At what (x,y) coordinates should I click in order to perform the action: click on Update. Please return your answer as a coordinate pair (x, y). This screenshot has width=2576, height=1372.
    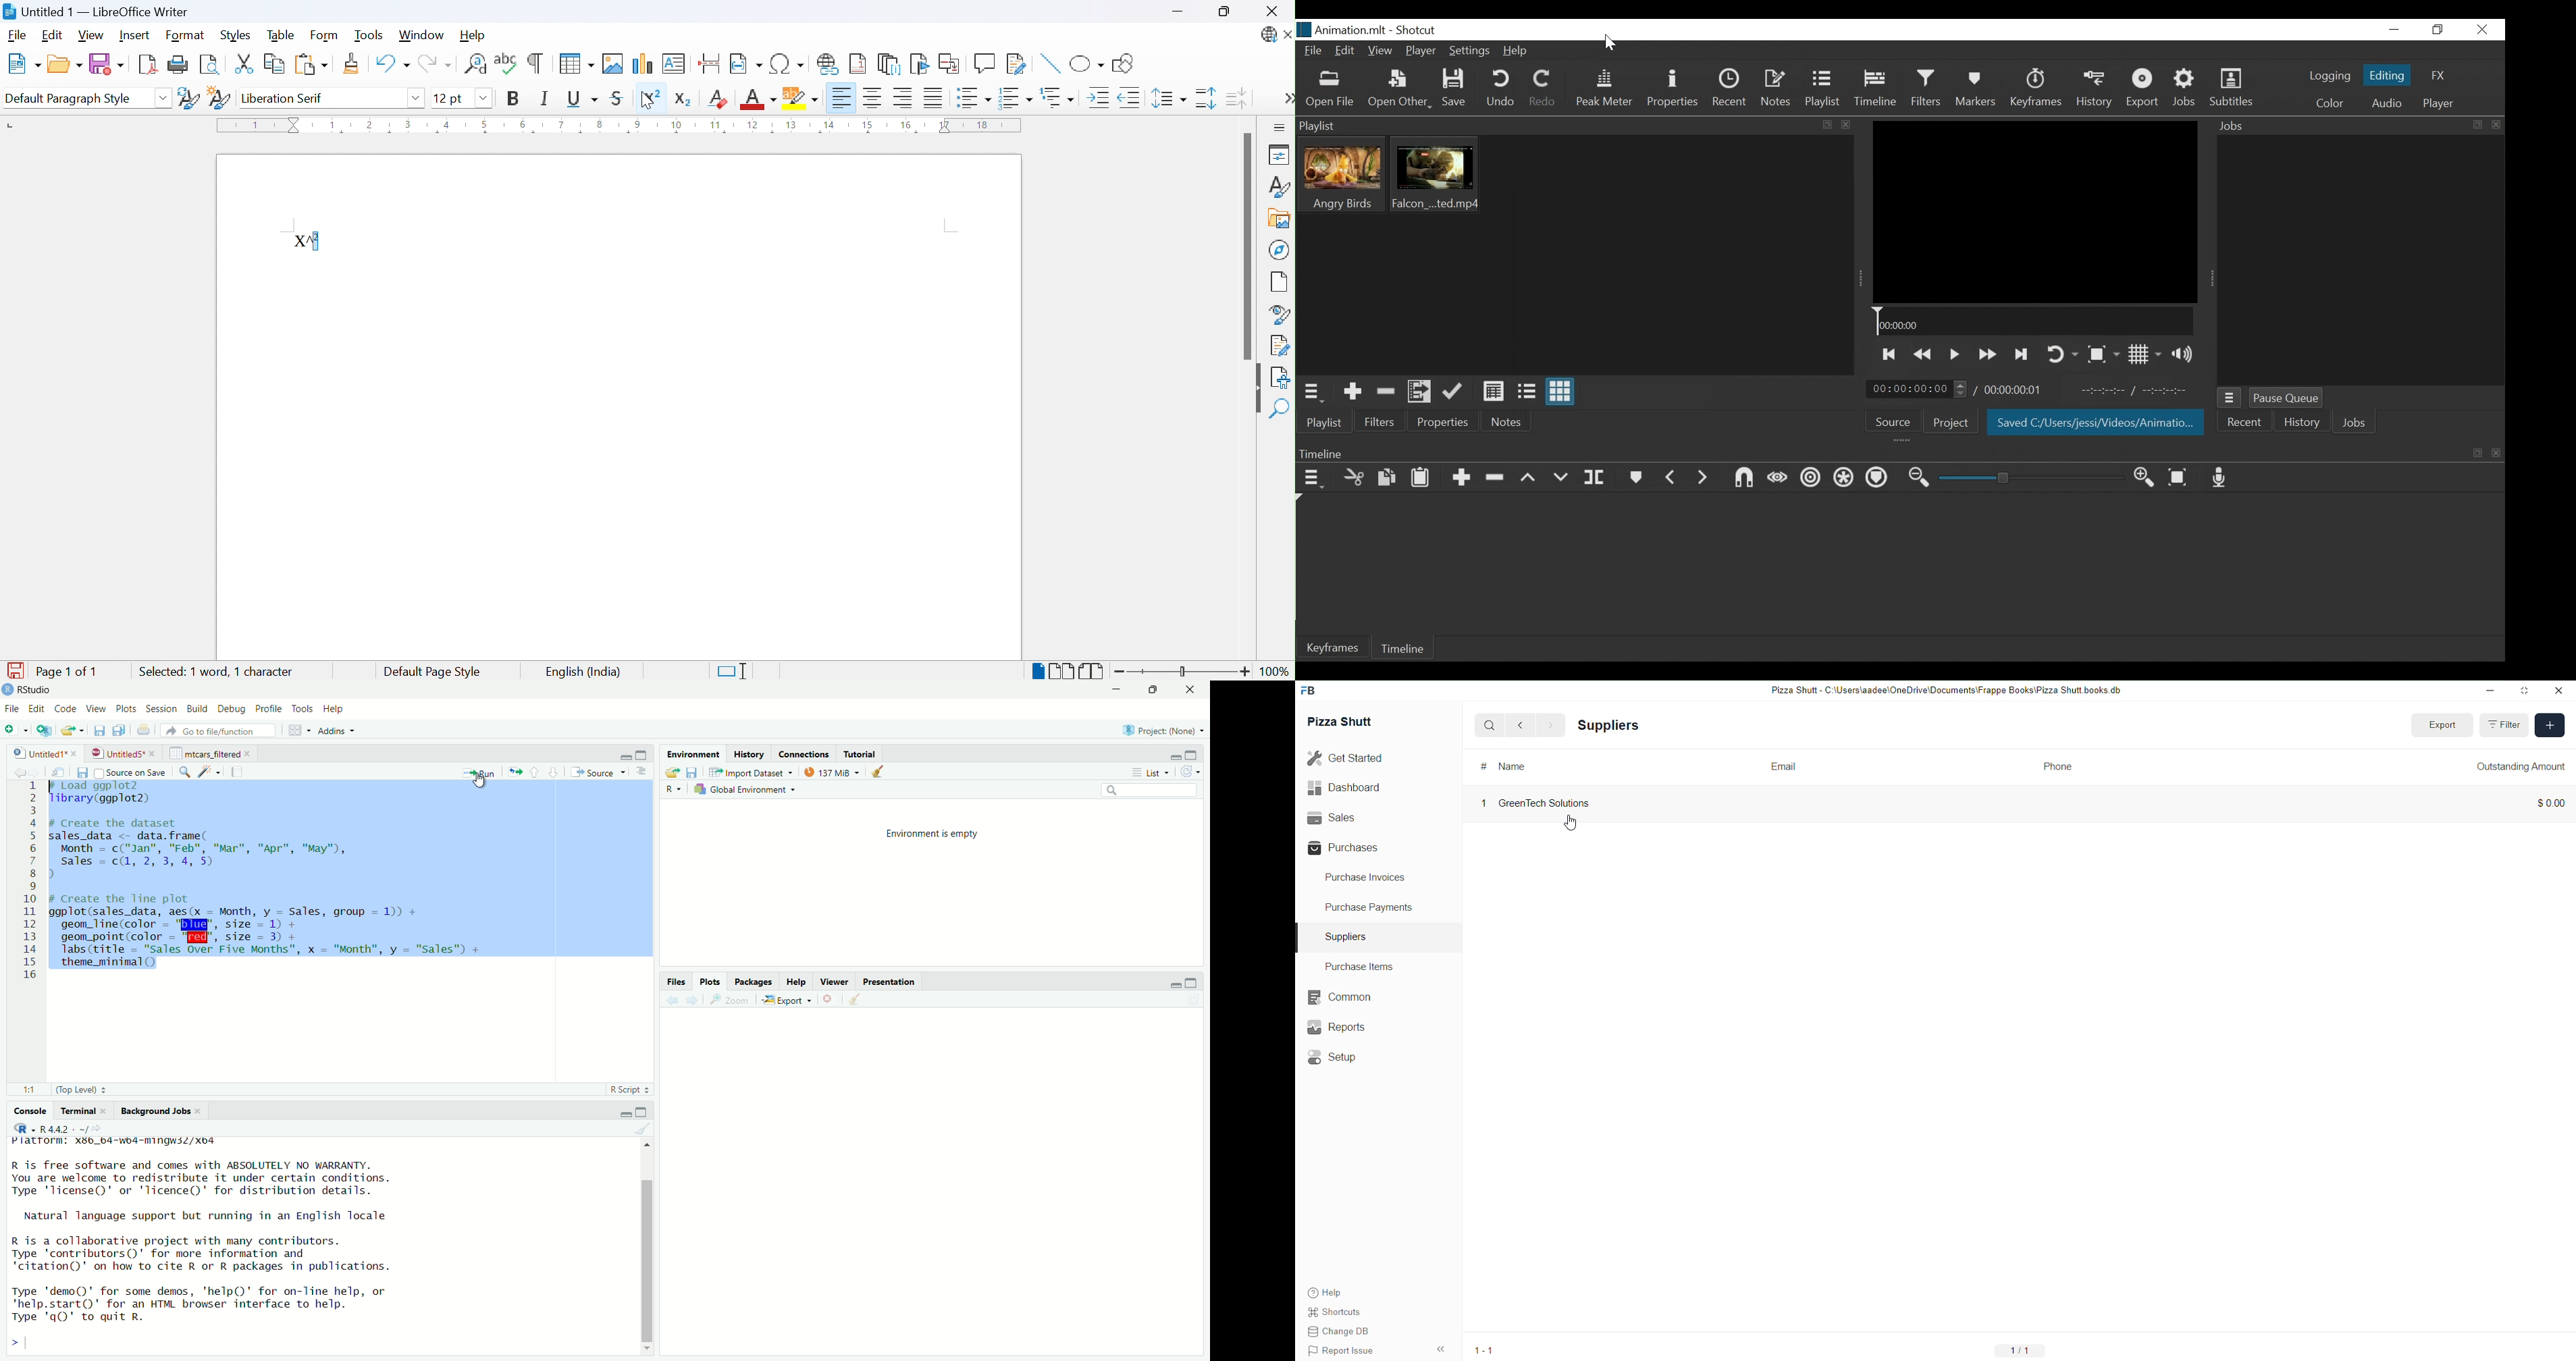
    Looking at the image, I should click on (1453, 393).